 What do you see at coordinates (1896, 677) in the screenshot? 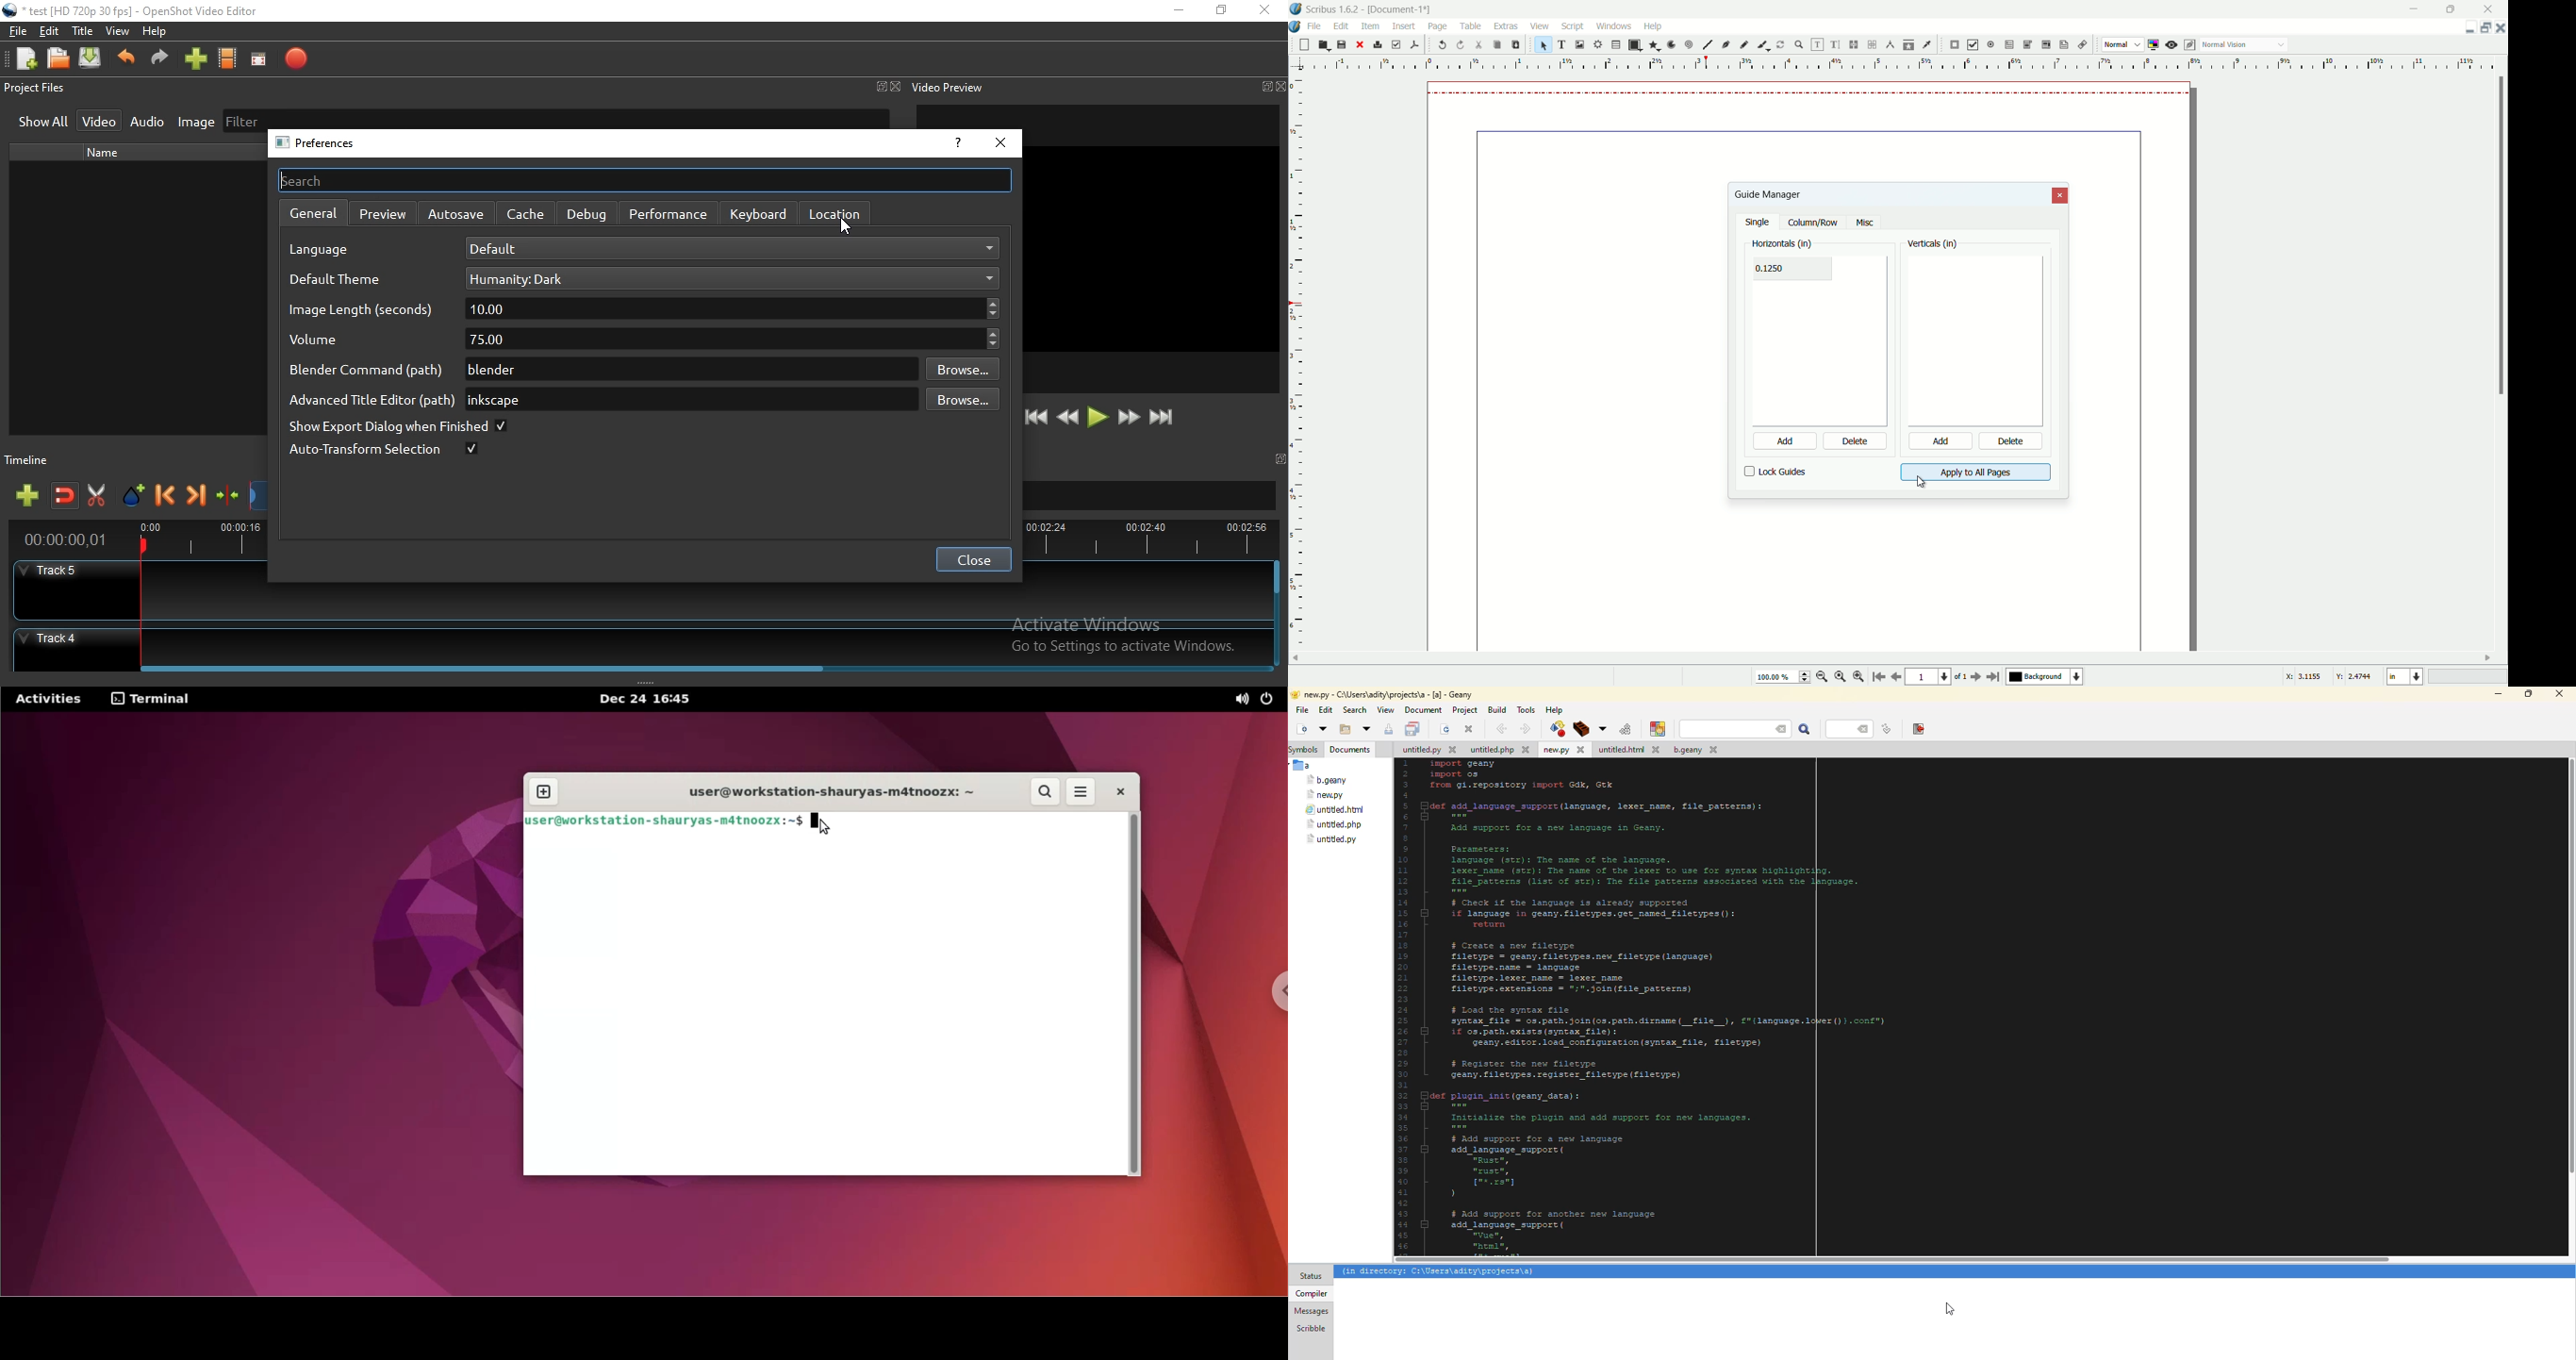
I see `previous page` at bounding box center [1896, 677].